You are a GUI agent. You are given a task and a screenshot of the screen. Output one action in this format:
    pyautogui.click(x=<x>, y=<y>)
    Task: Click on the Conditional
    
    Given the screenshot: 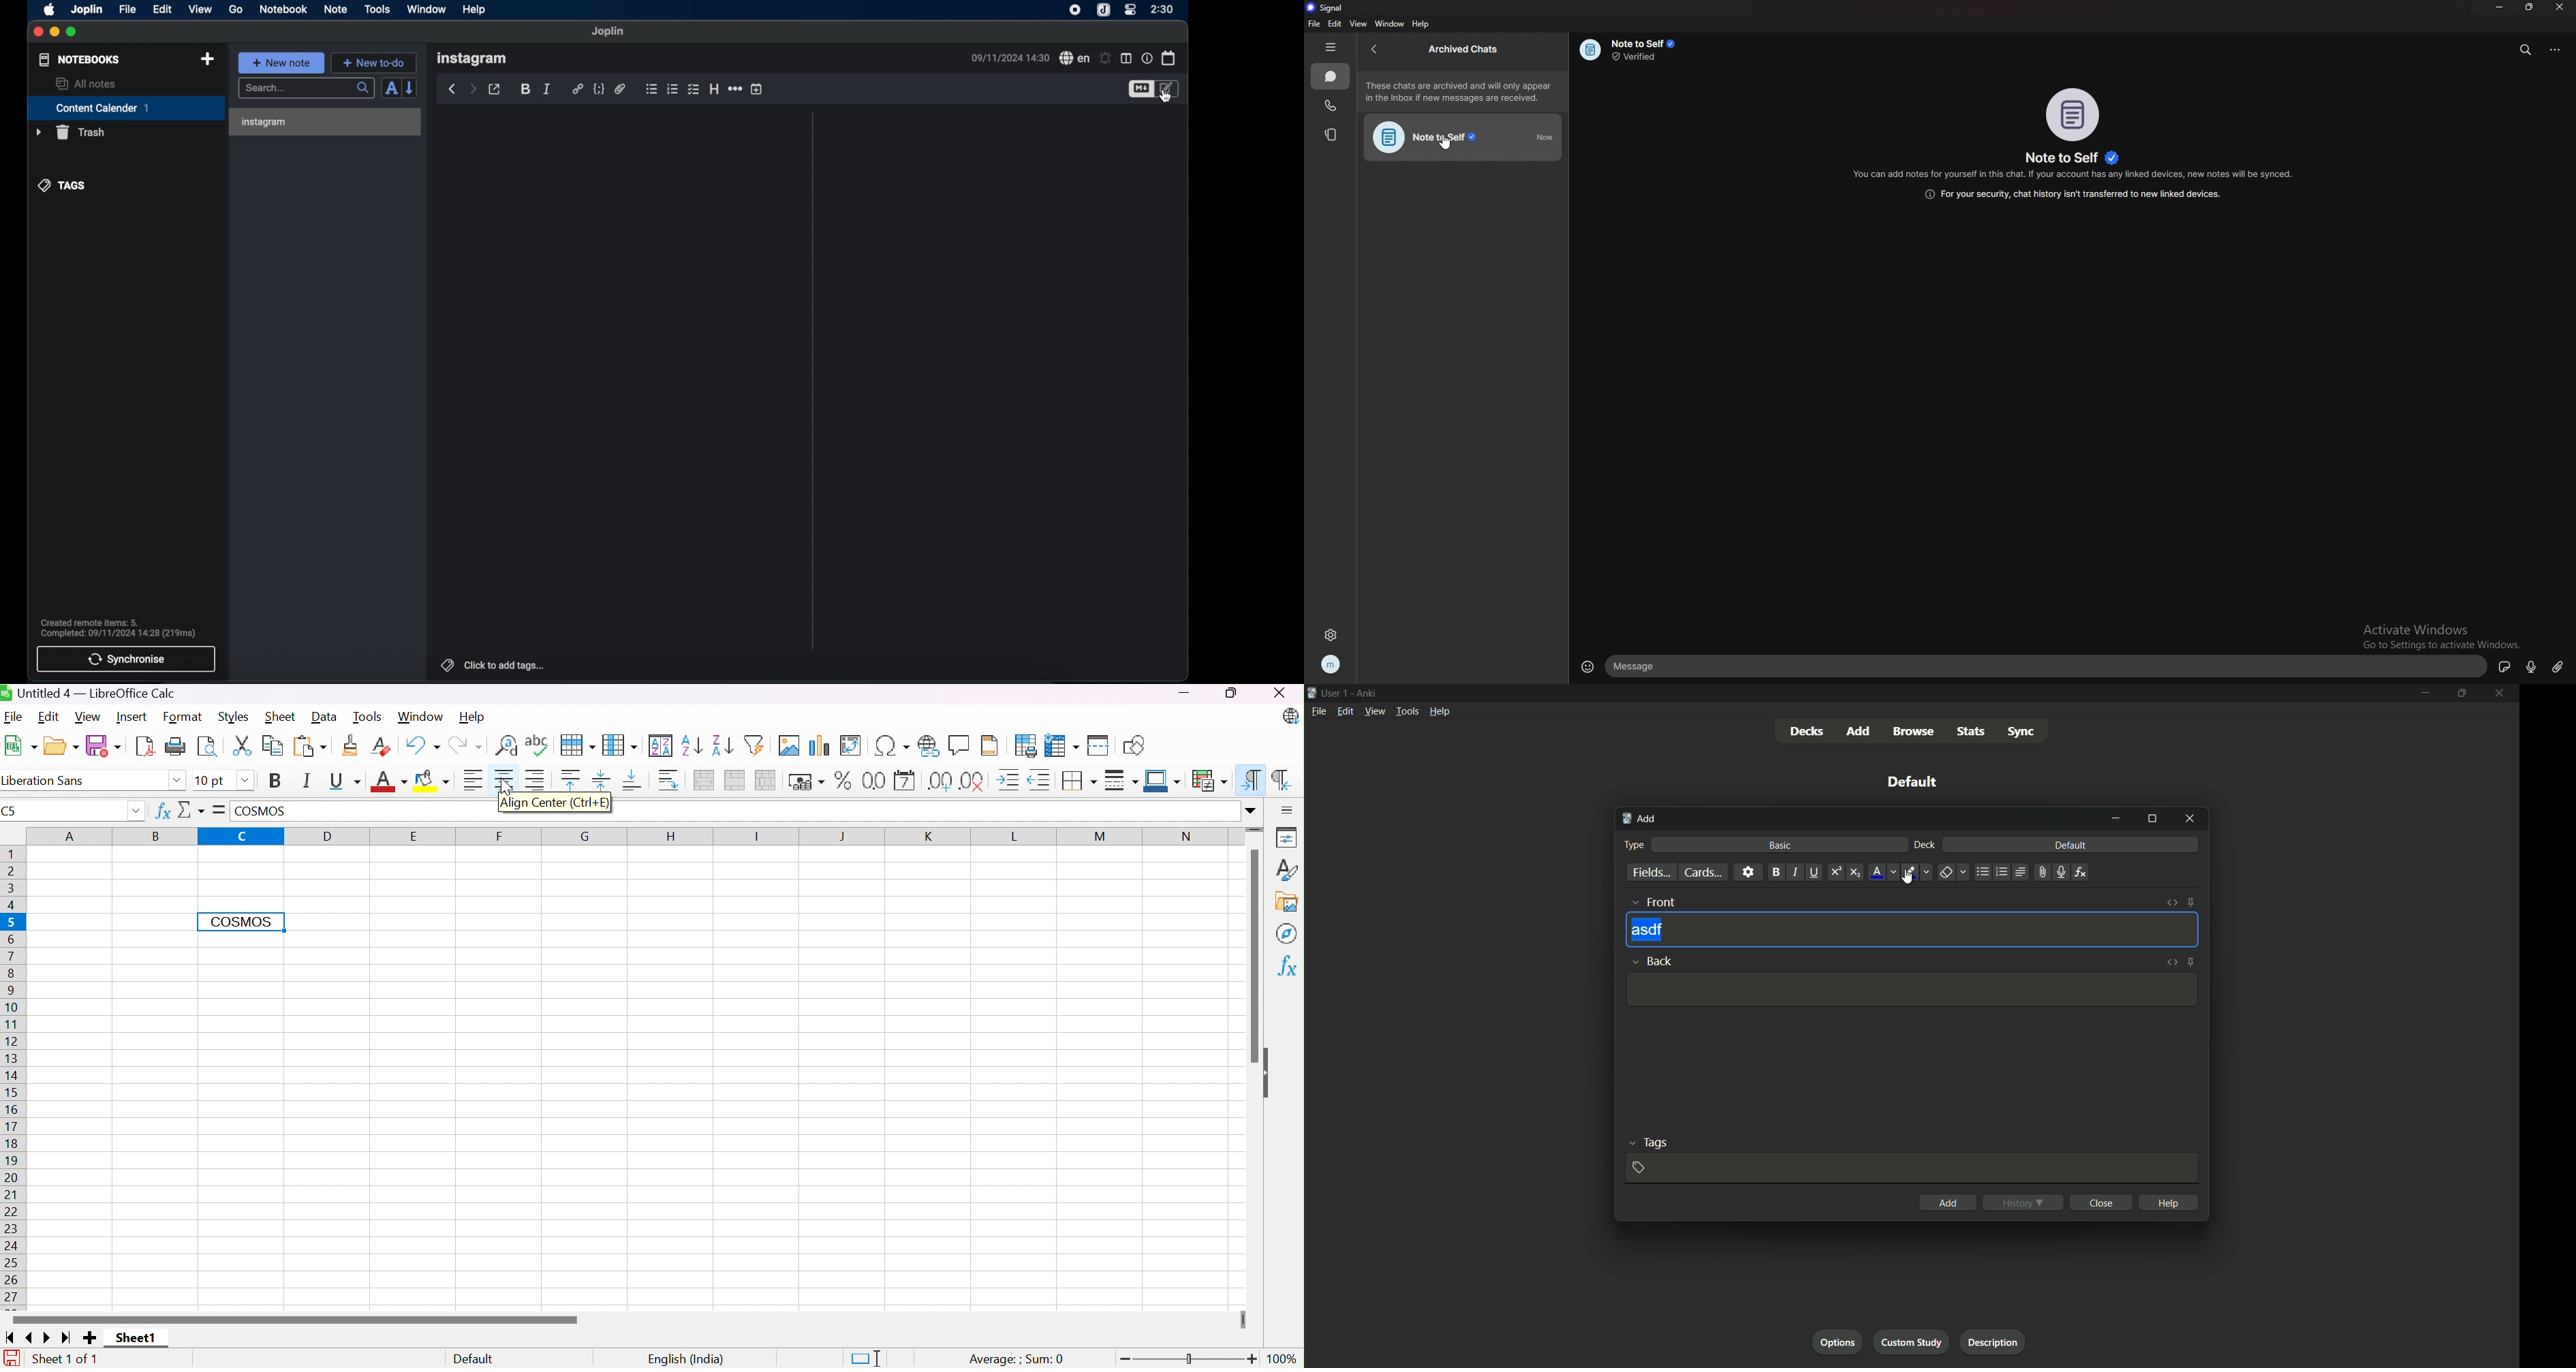 What is the action you would take?
    pyautogui.click(x=1209, y=780)
    